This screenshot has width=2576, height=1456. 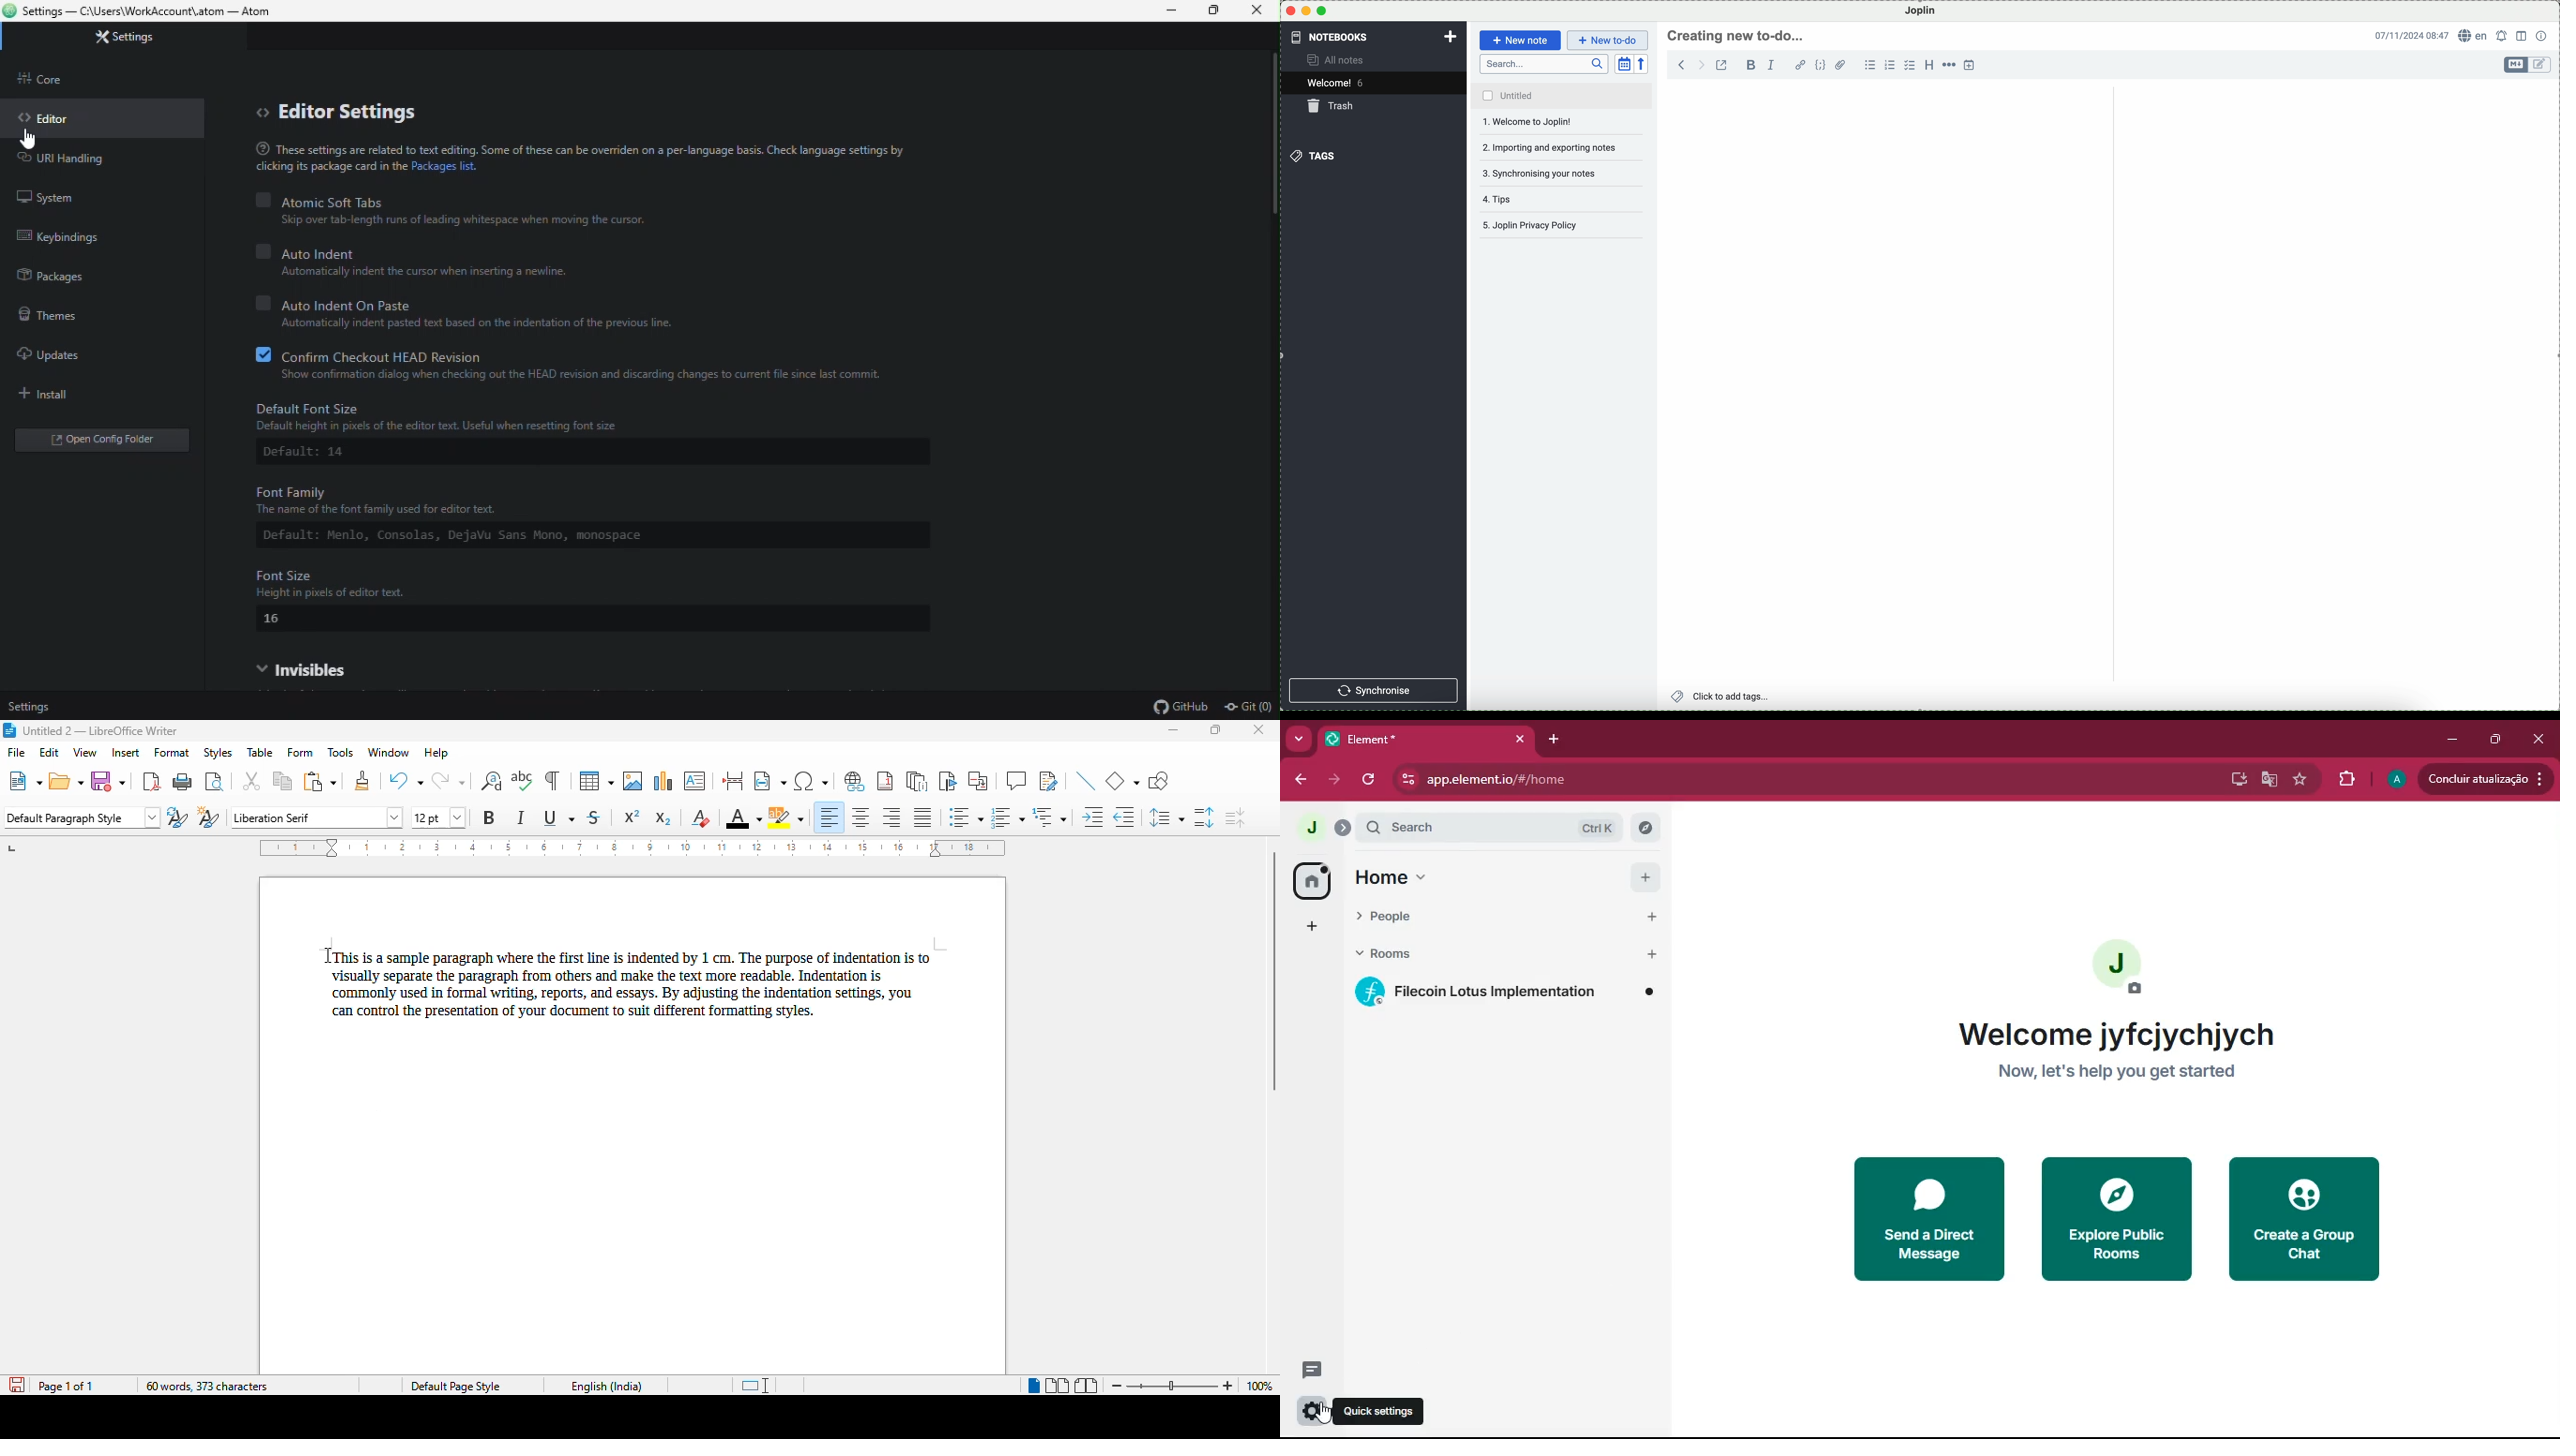 What do you see at coordinates (2503, 36) in the screenshot?
I see `set alarm` at bounding box center [2503, 36].